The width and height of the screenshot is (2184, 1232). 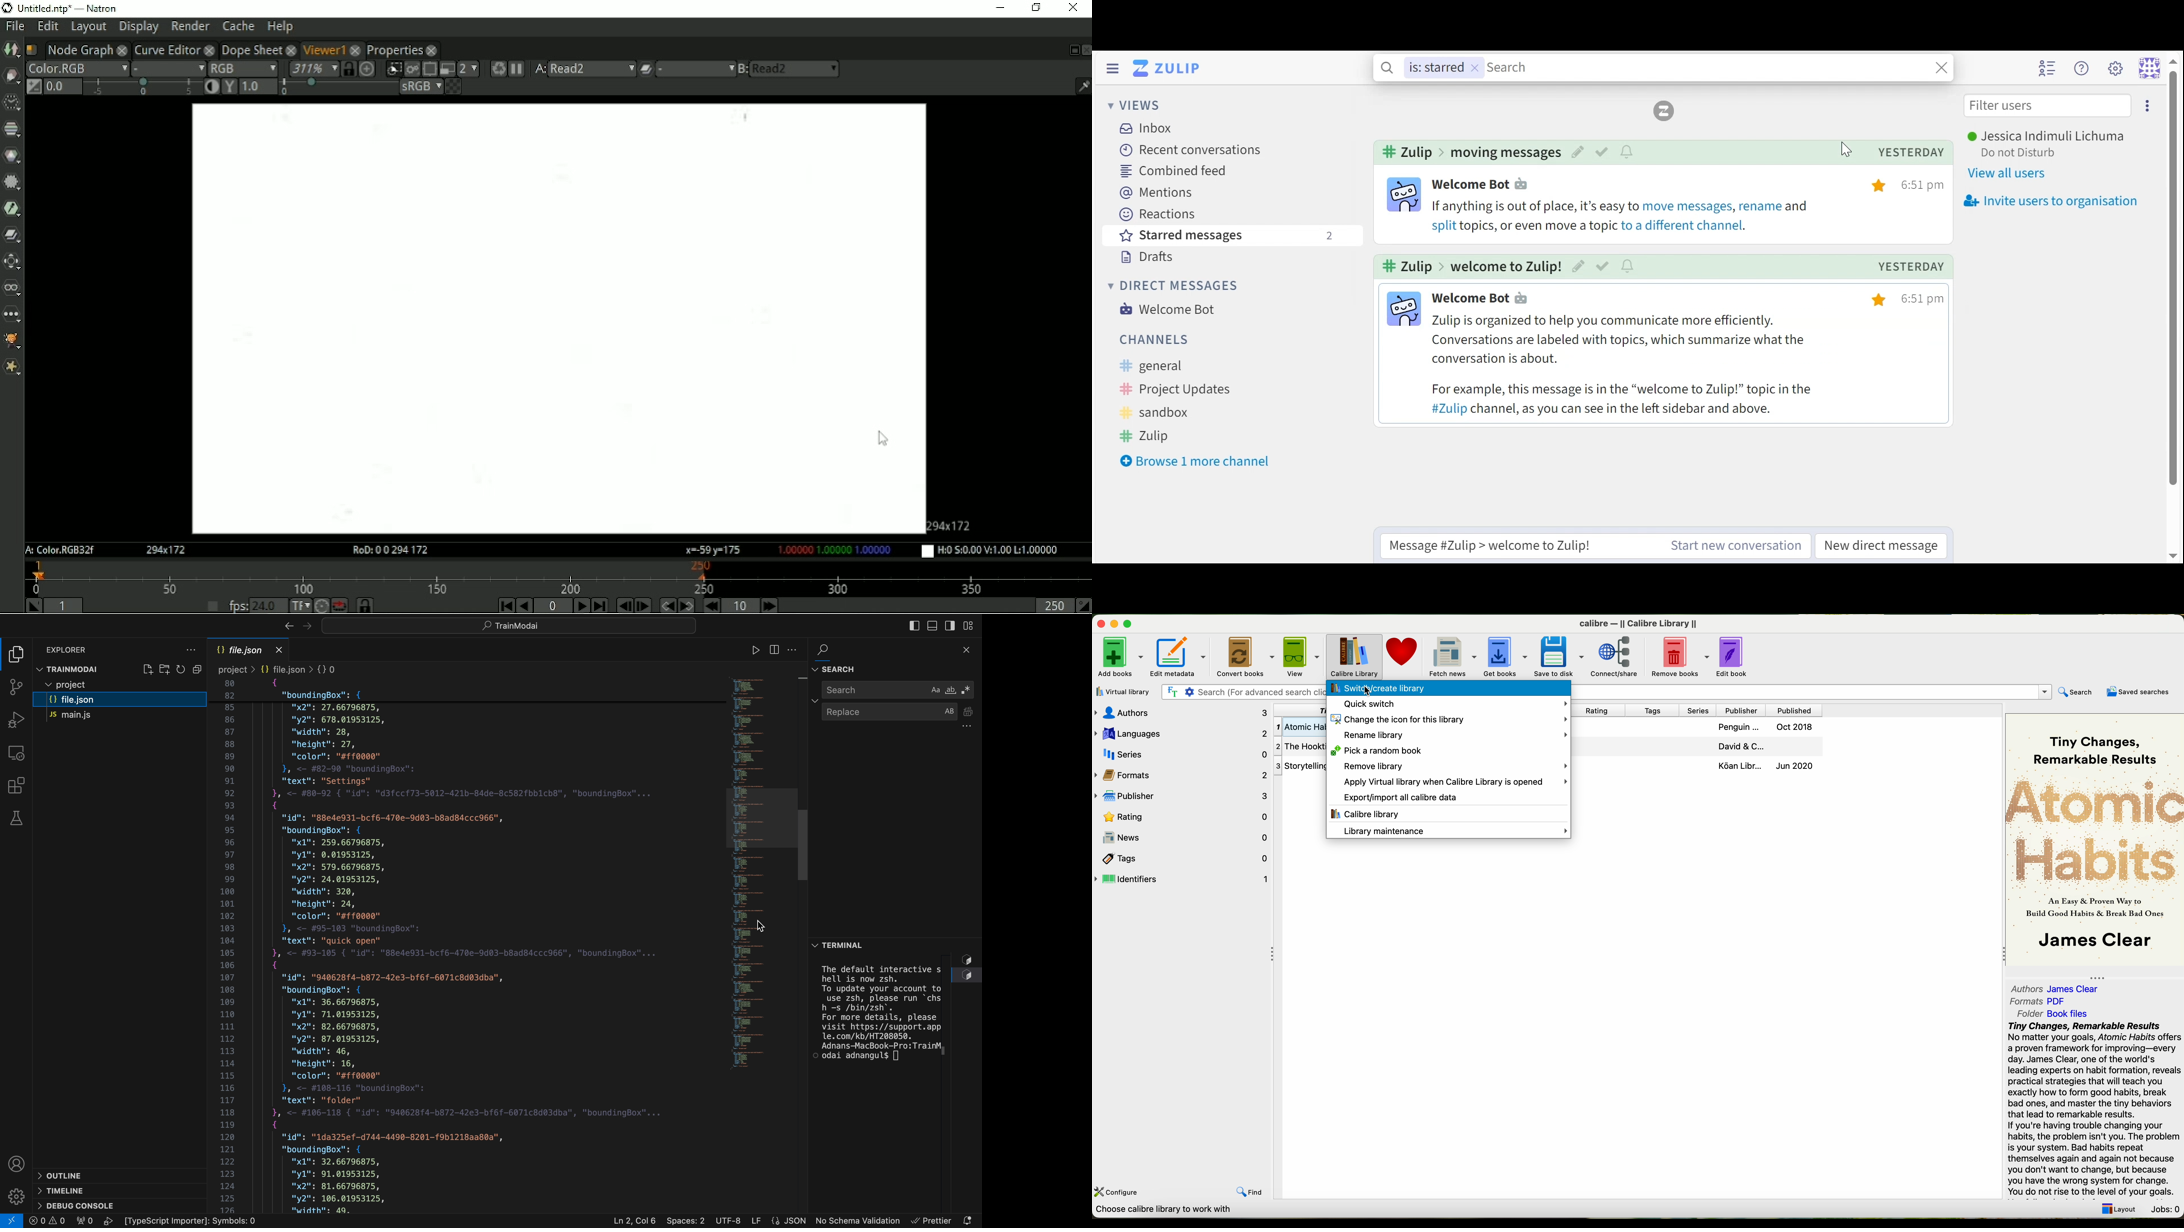 What do you see at coordinates (1882, 545) in the screenshot?
I see `New direct message` at bounding box center [1882, 545].